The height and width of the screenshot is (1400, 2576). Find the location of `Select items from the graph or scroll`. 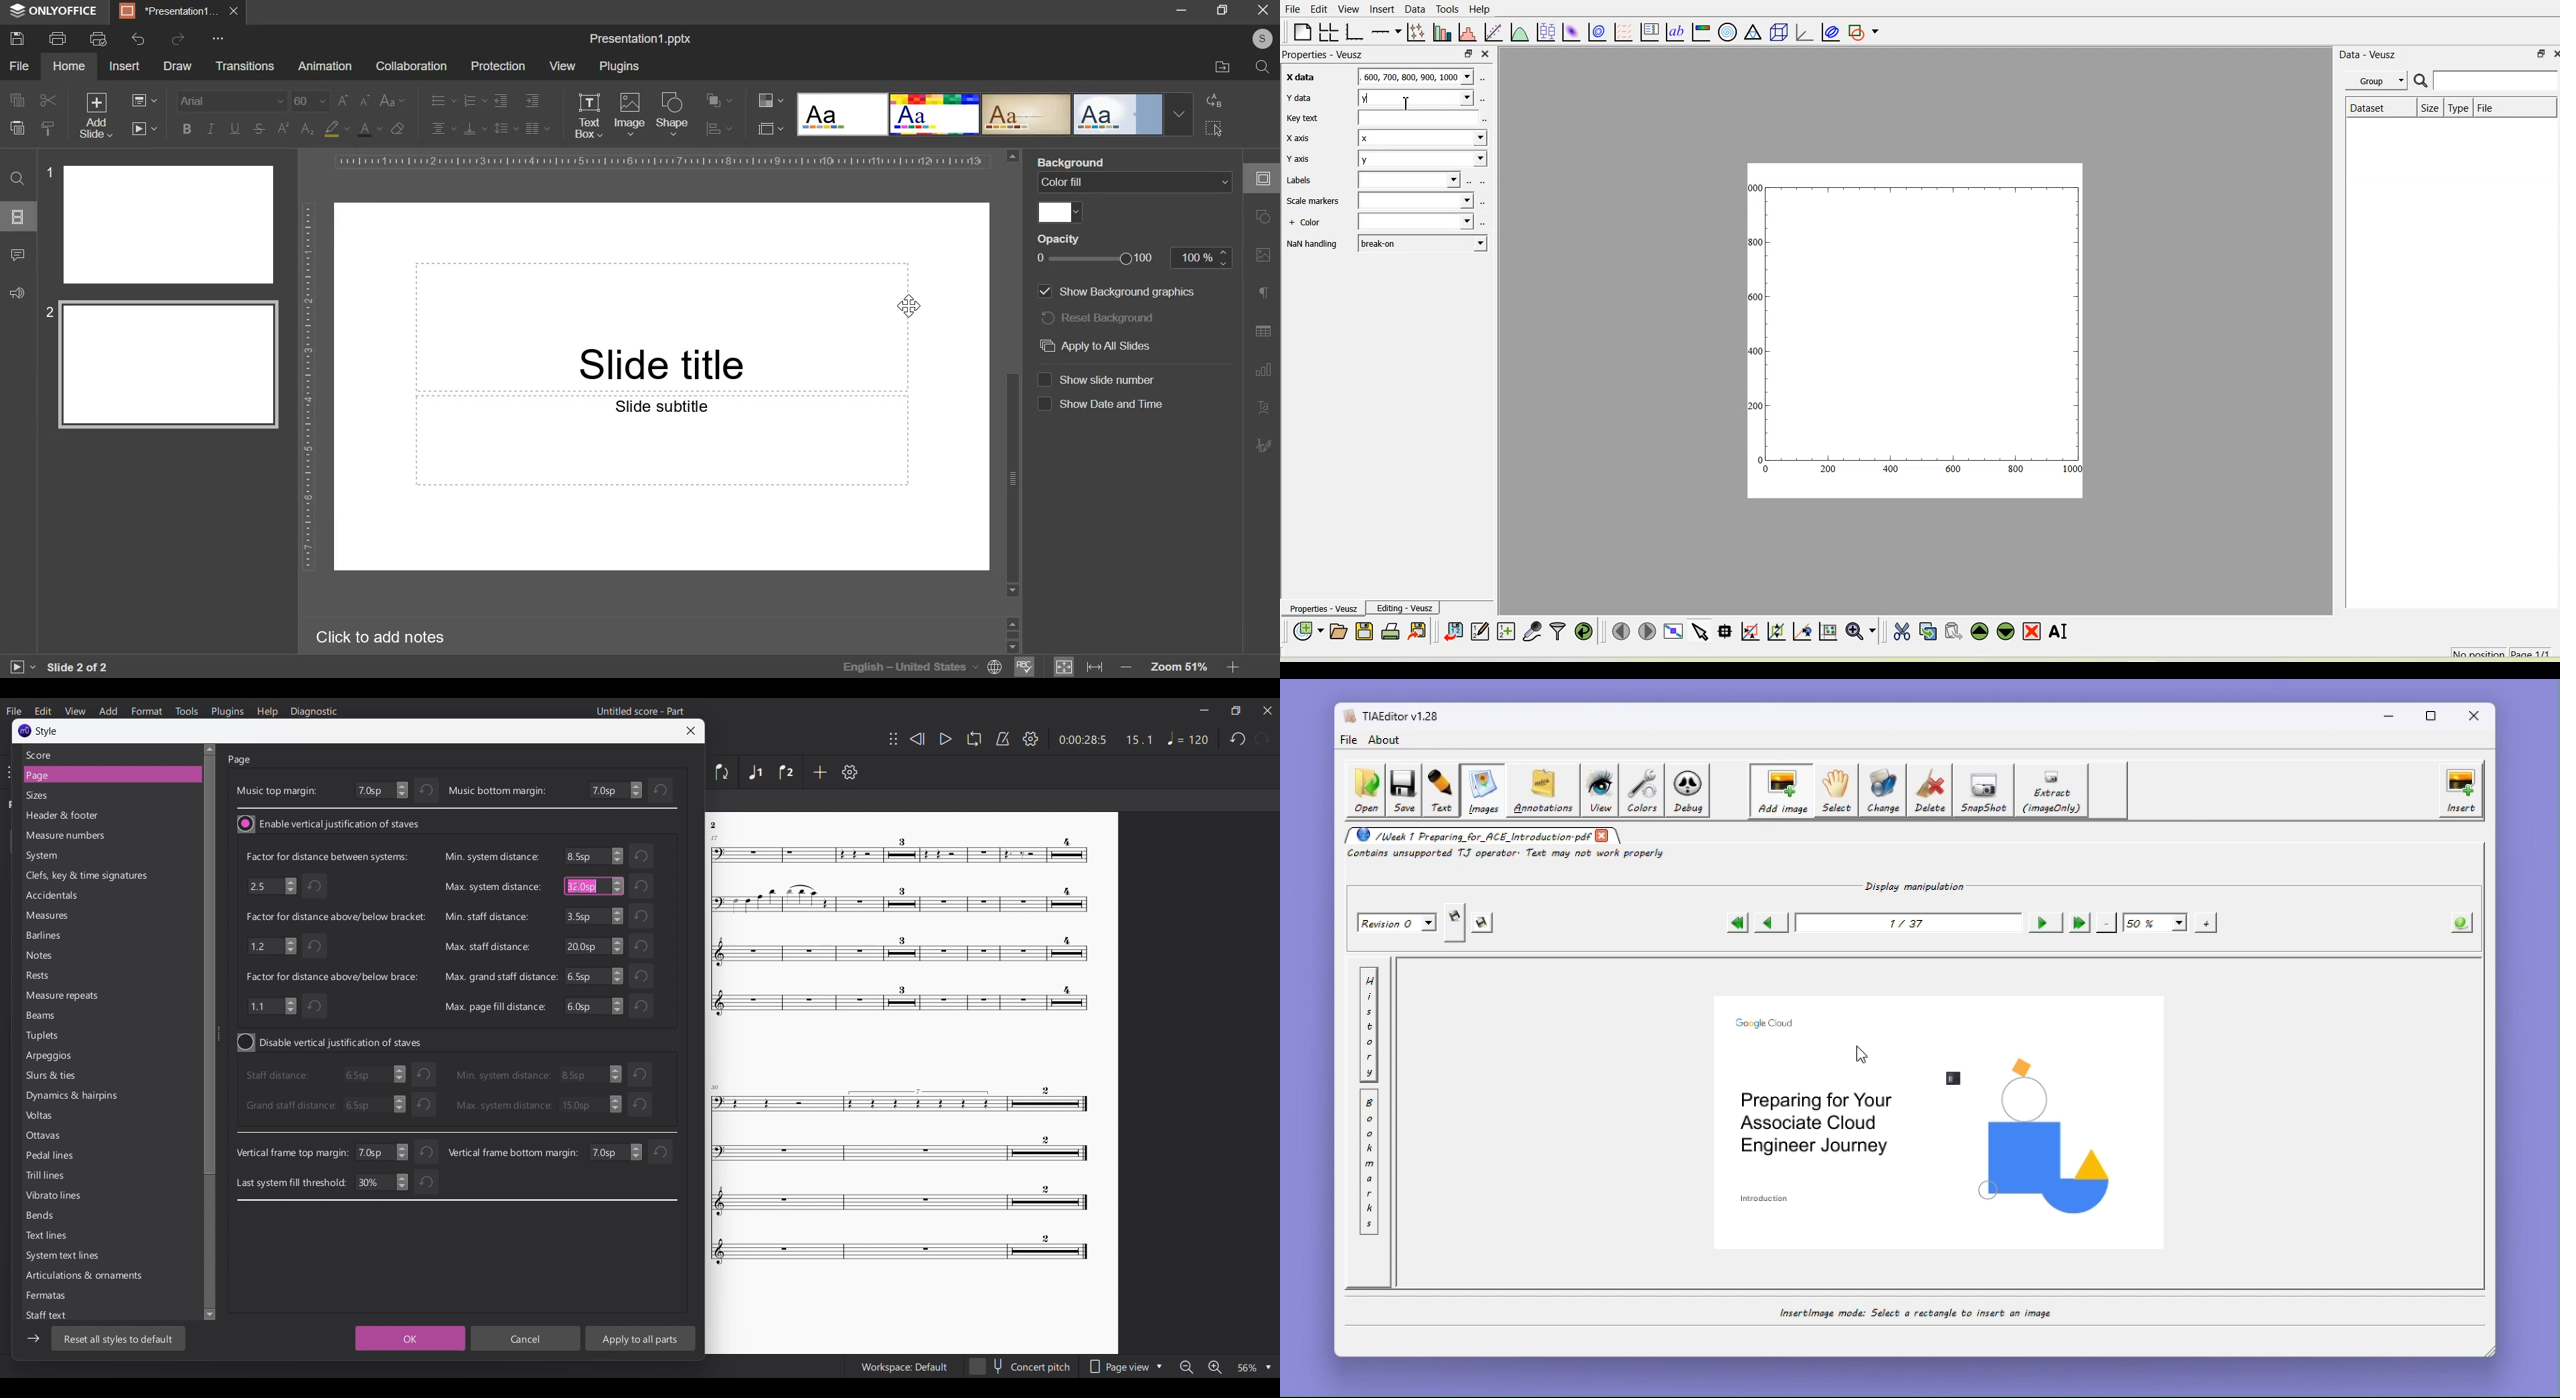

Select items from the graph or scroll is located at coordinates (1701, 631).